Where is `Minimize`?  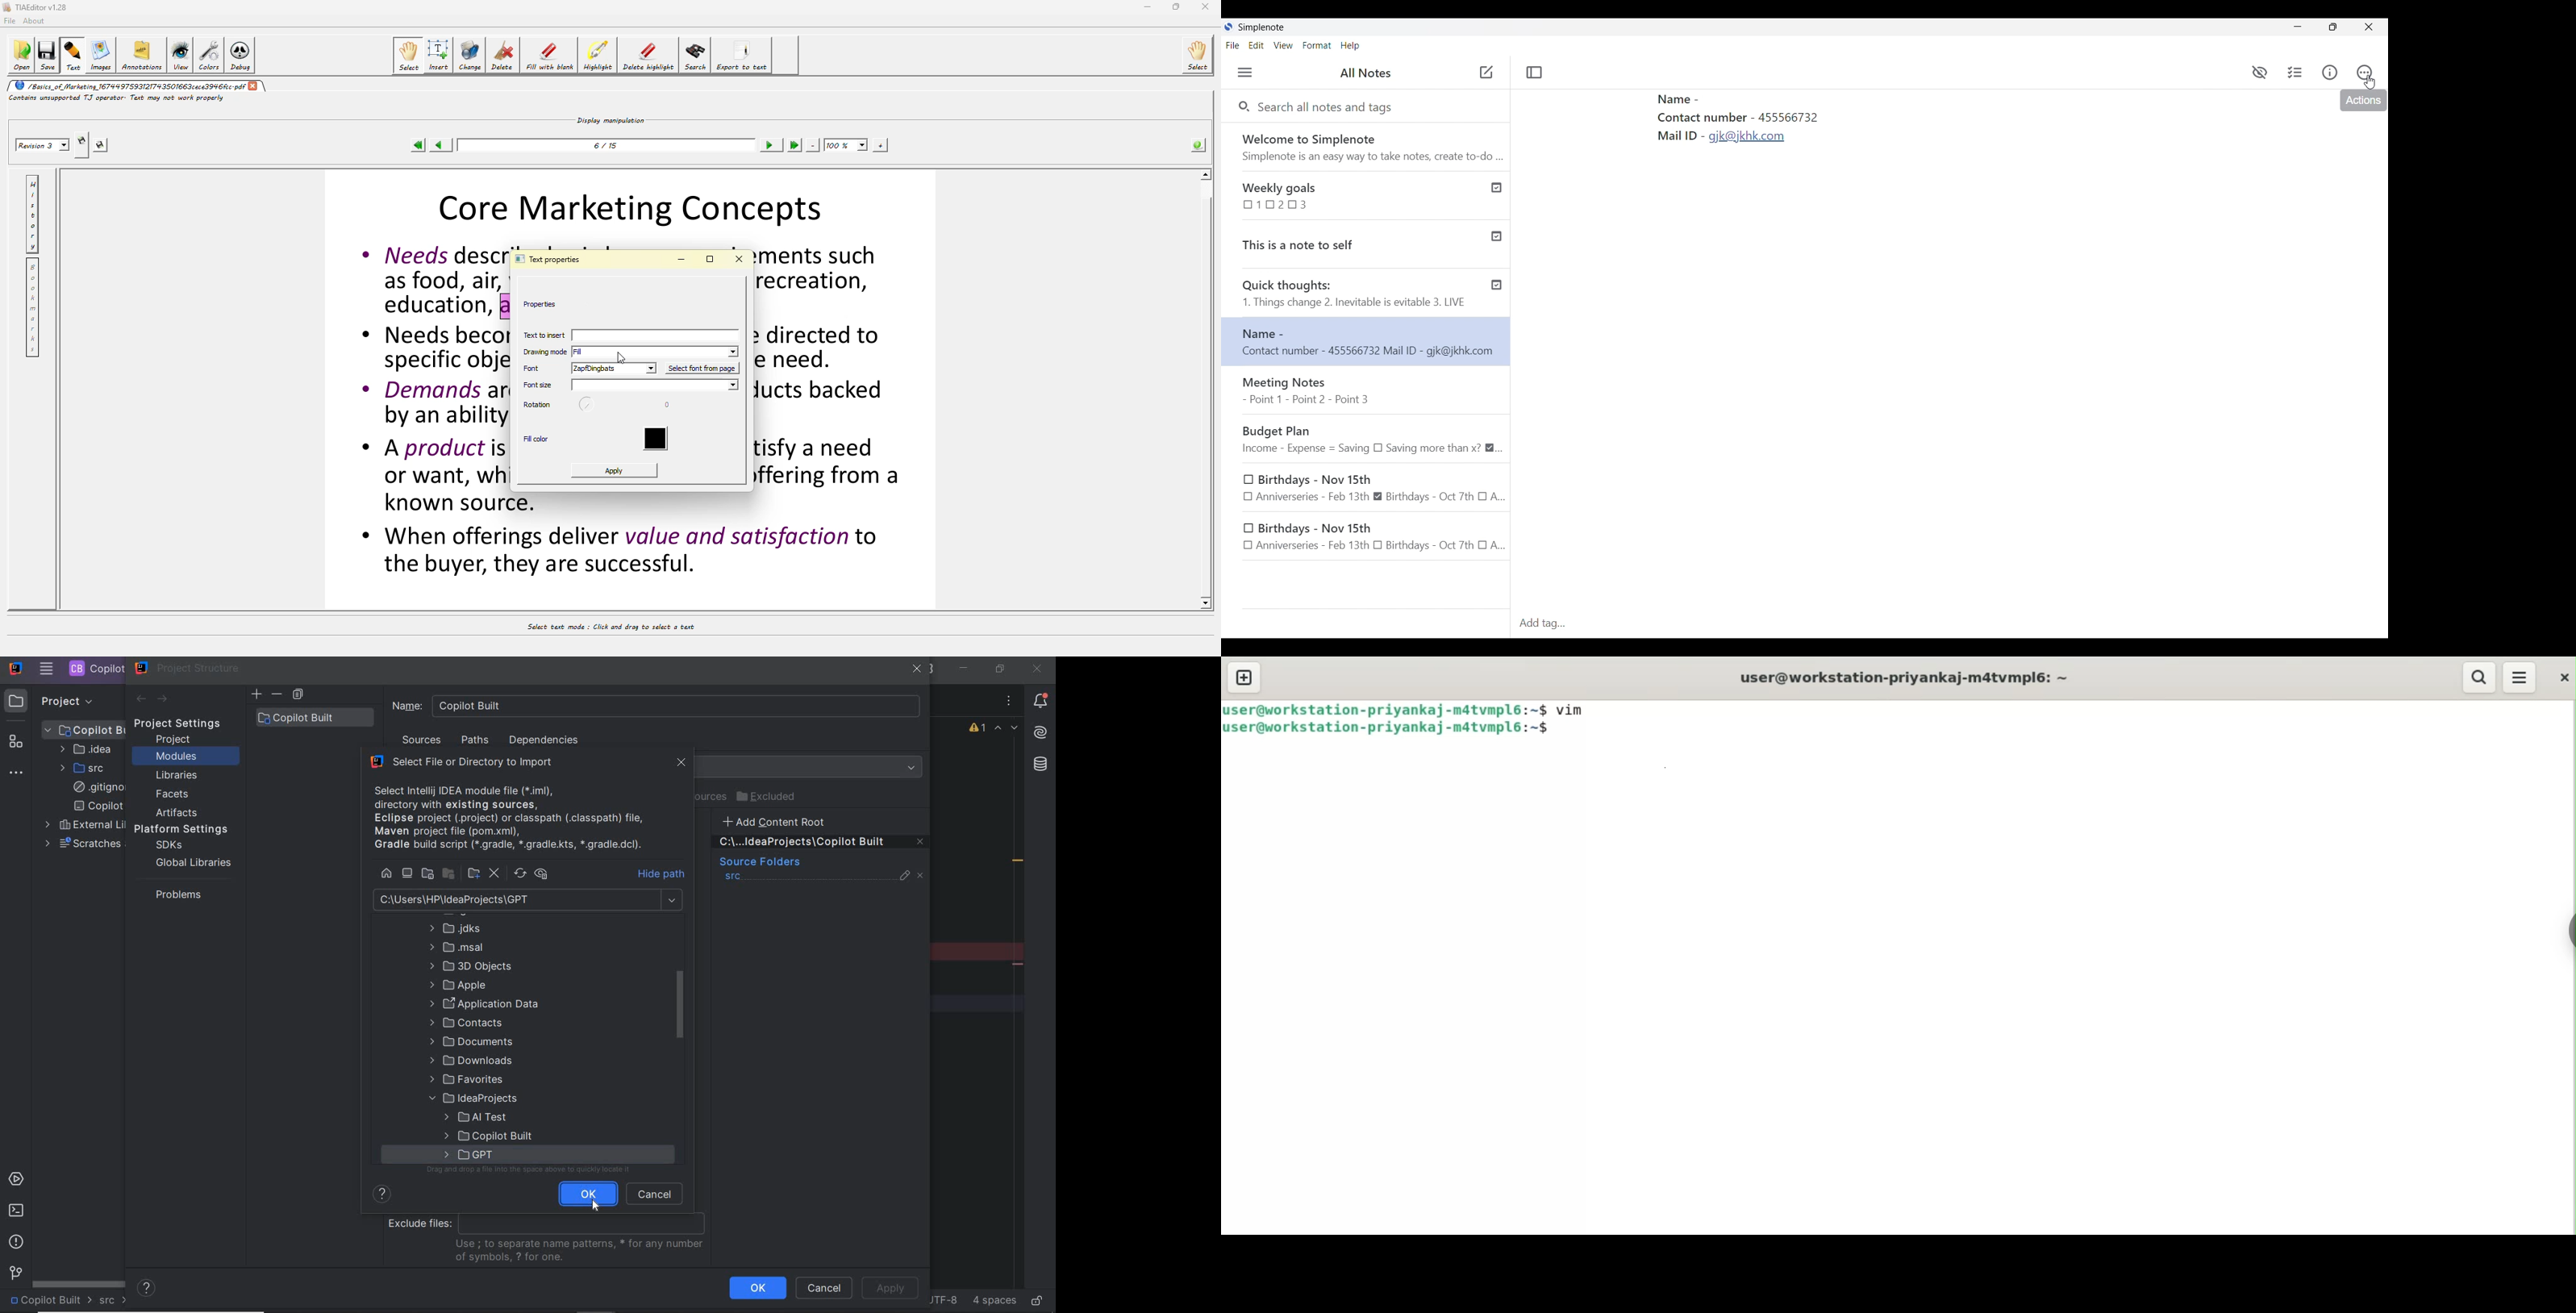
Minimize is located at coordinates (2298, 27).